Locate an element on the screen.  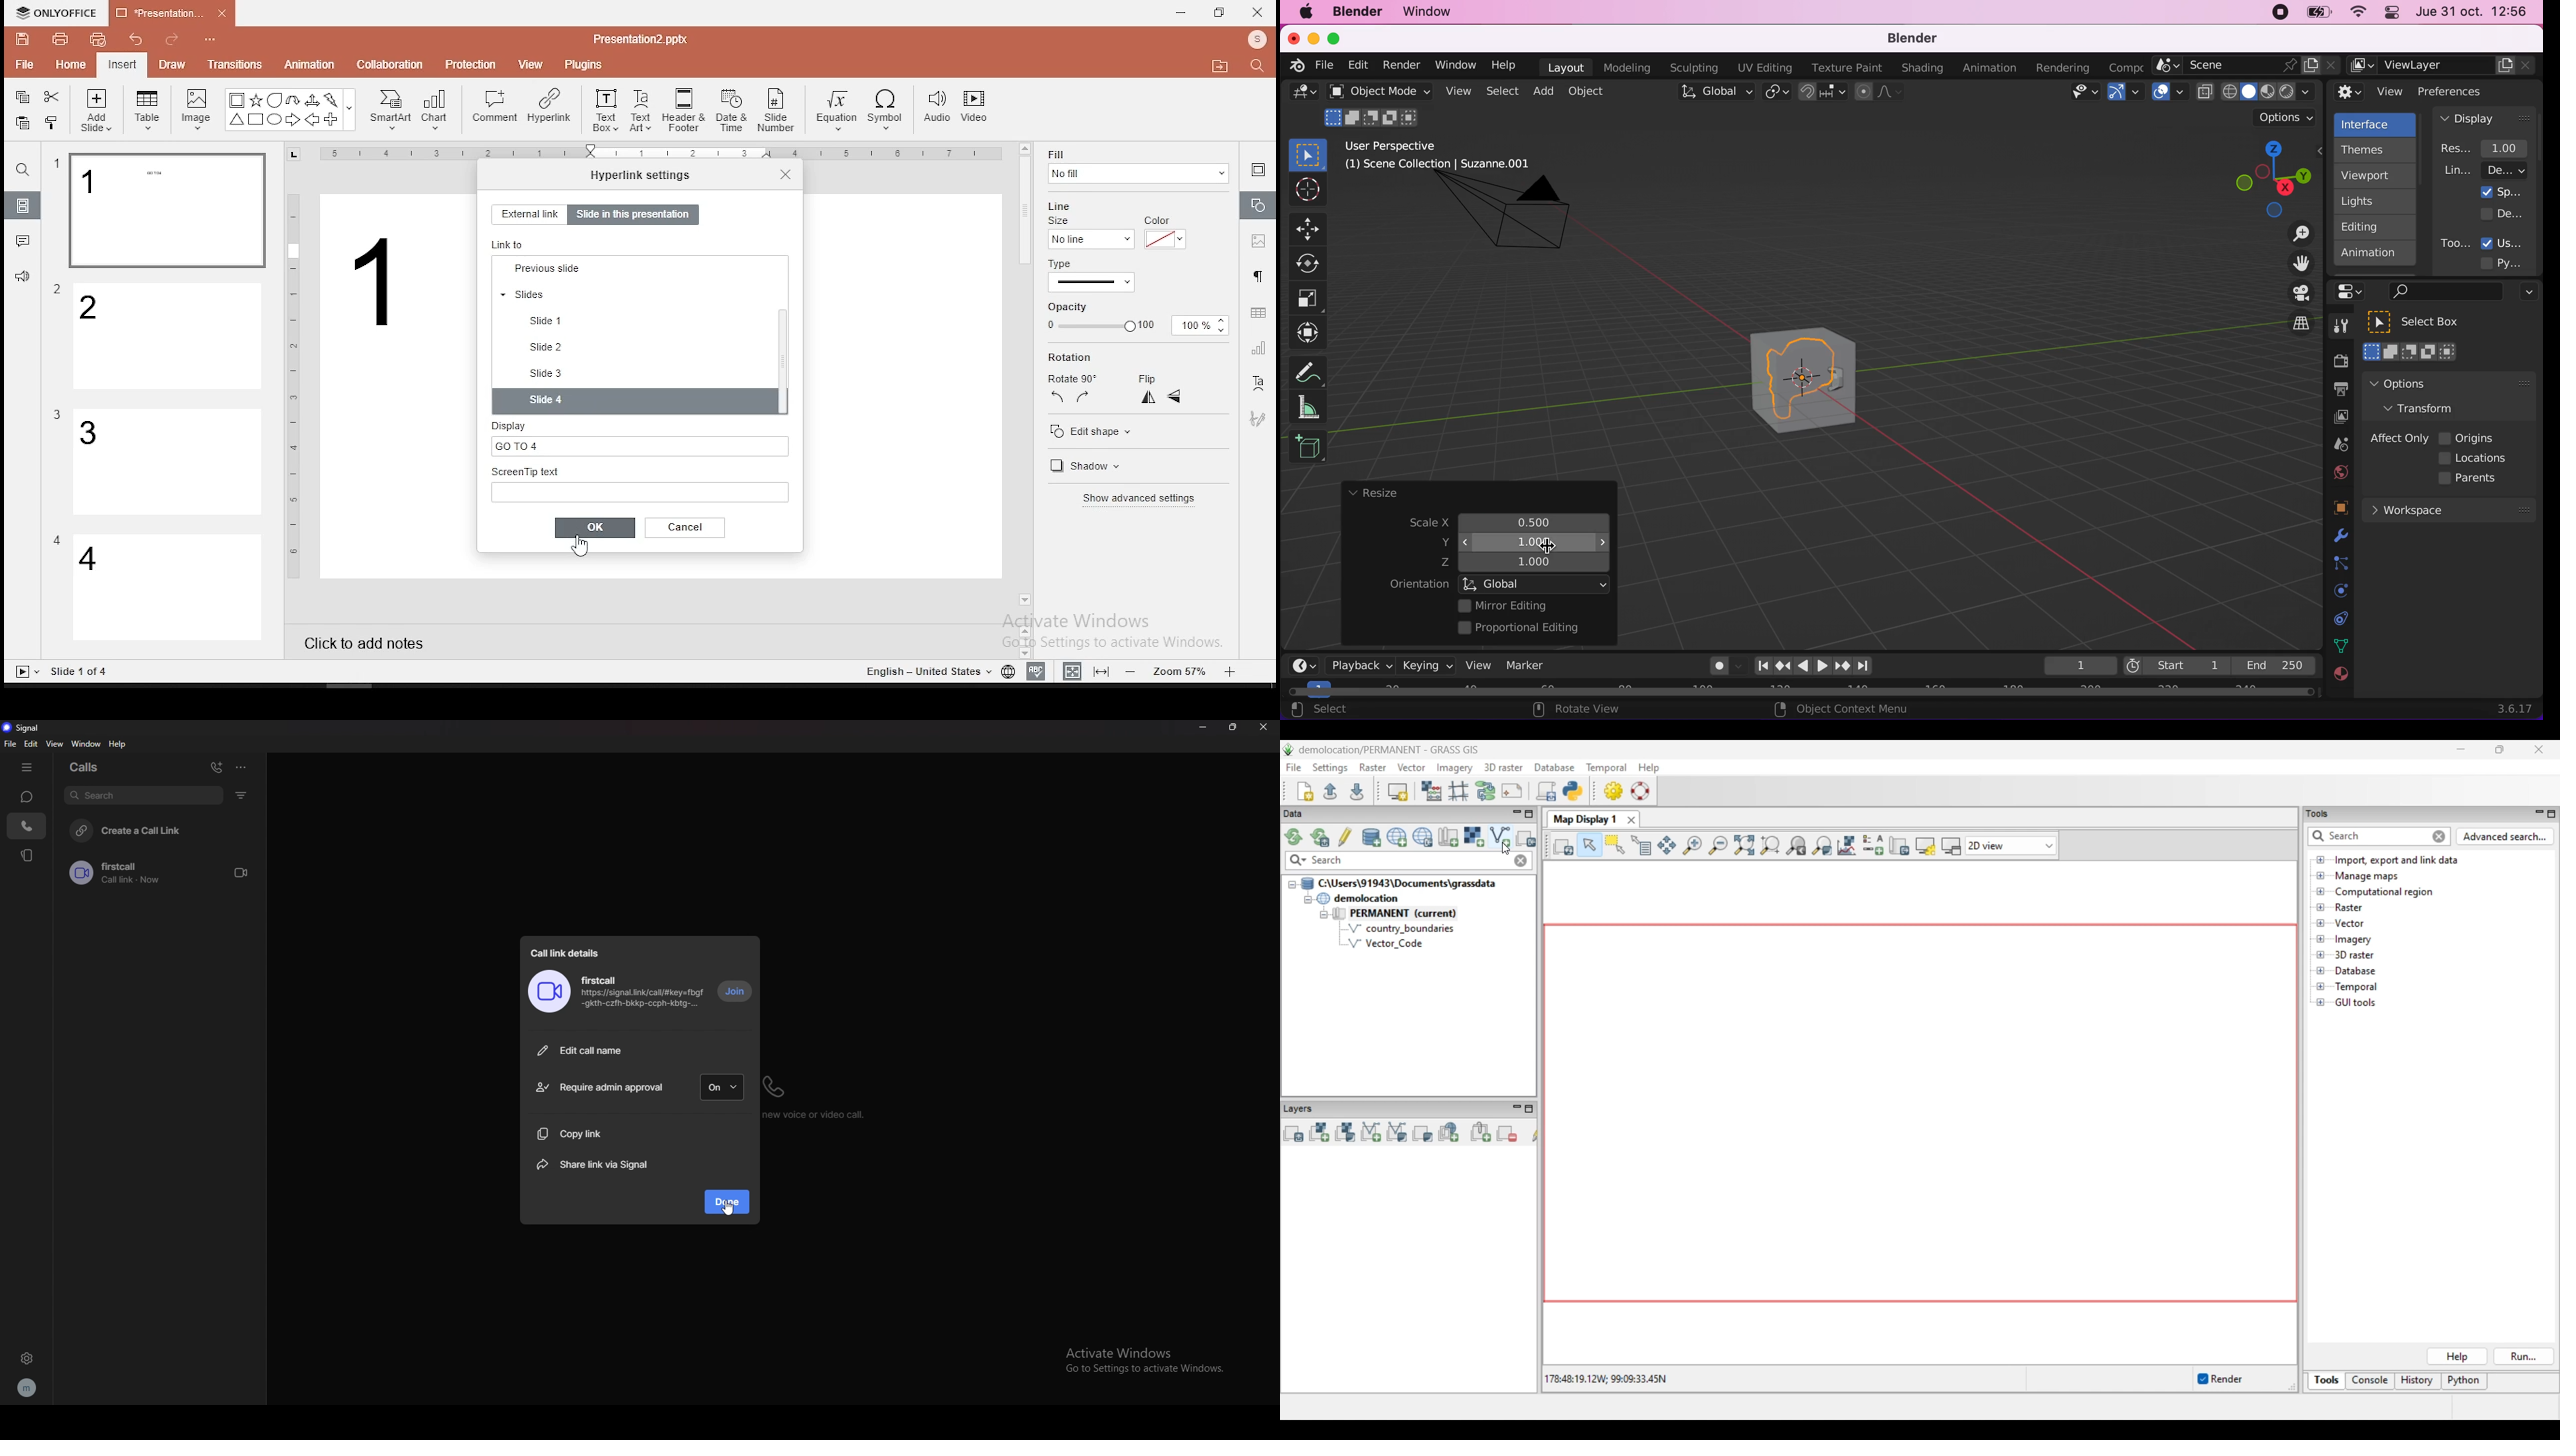
select is located at coordinates (1330, 710).